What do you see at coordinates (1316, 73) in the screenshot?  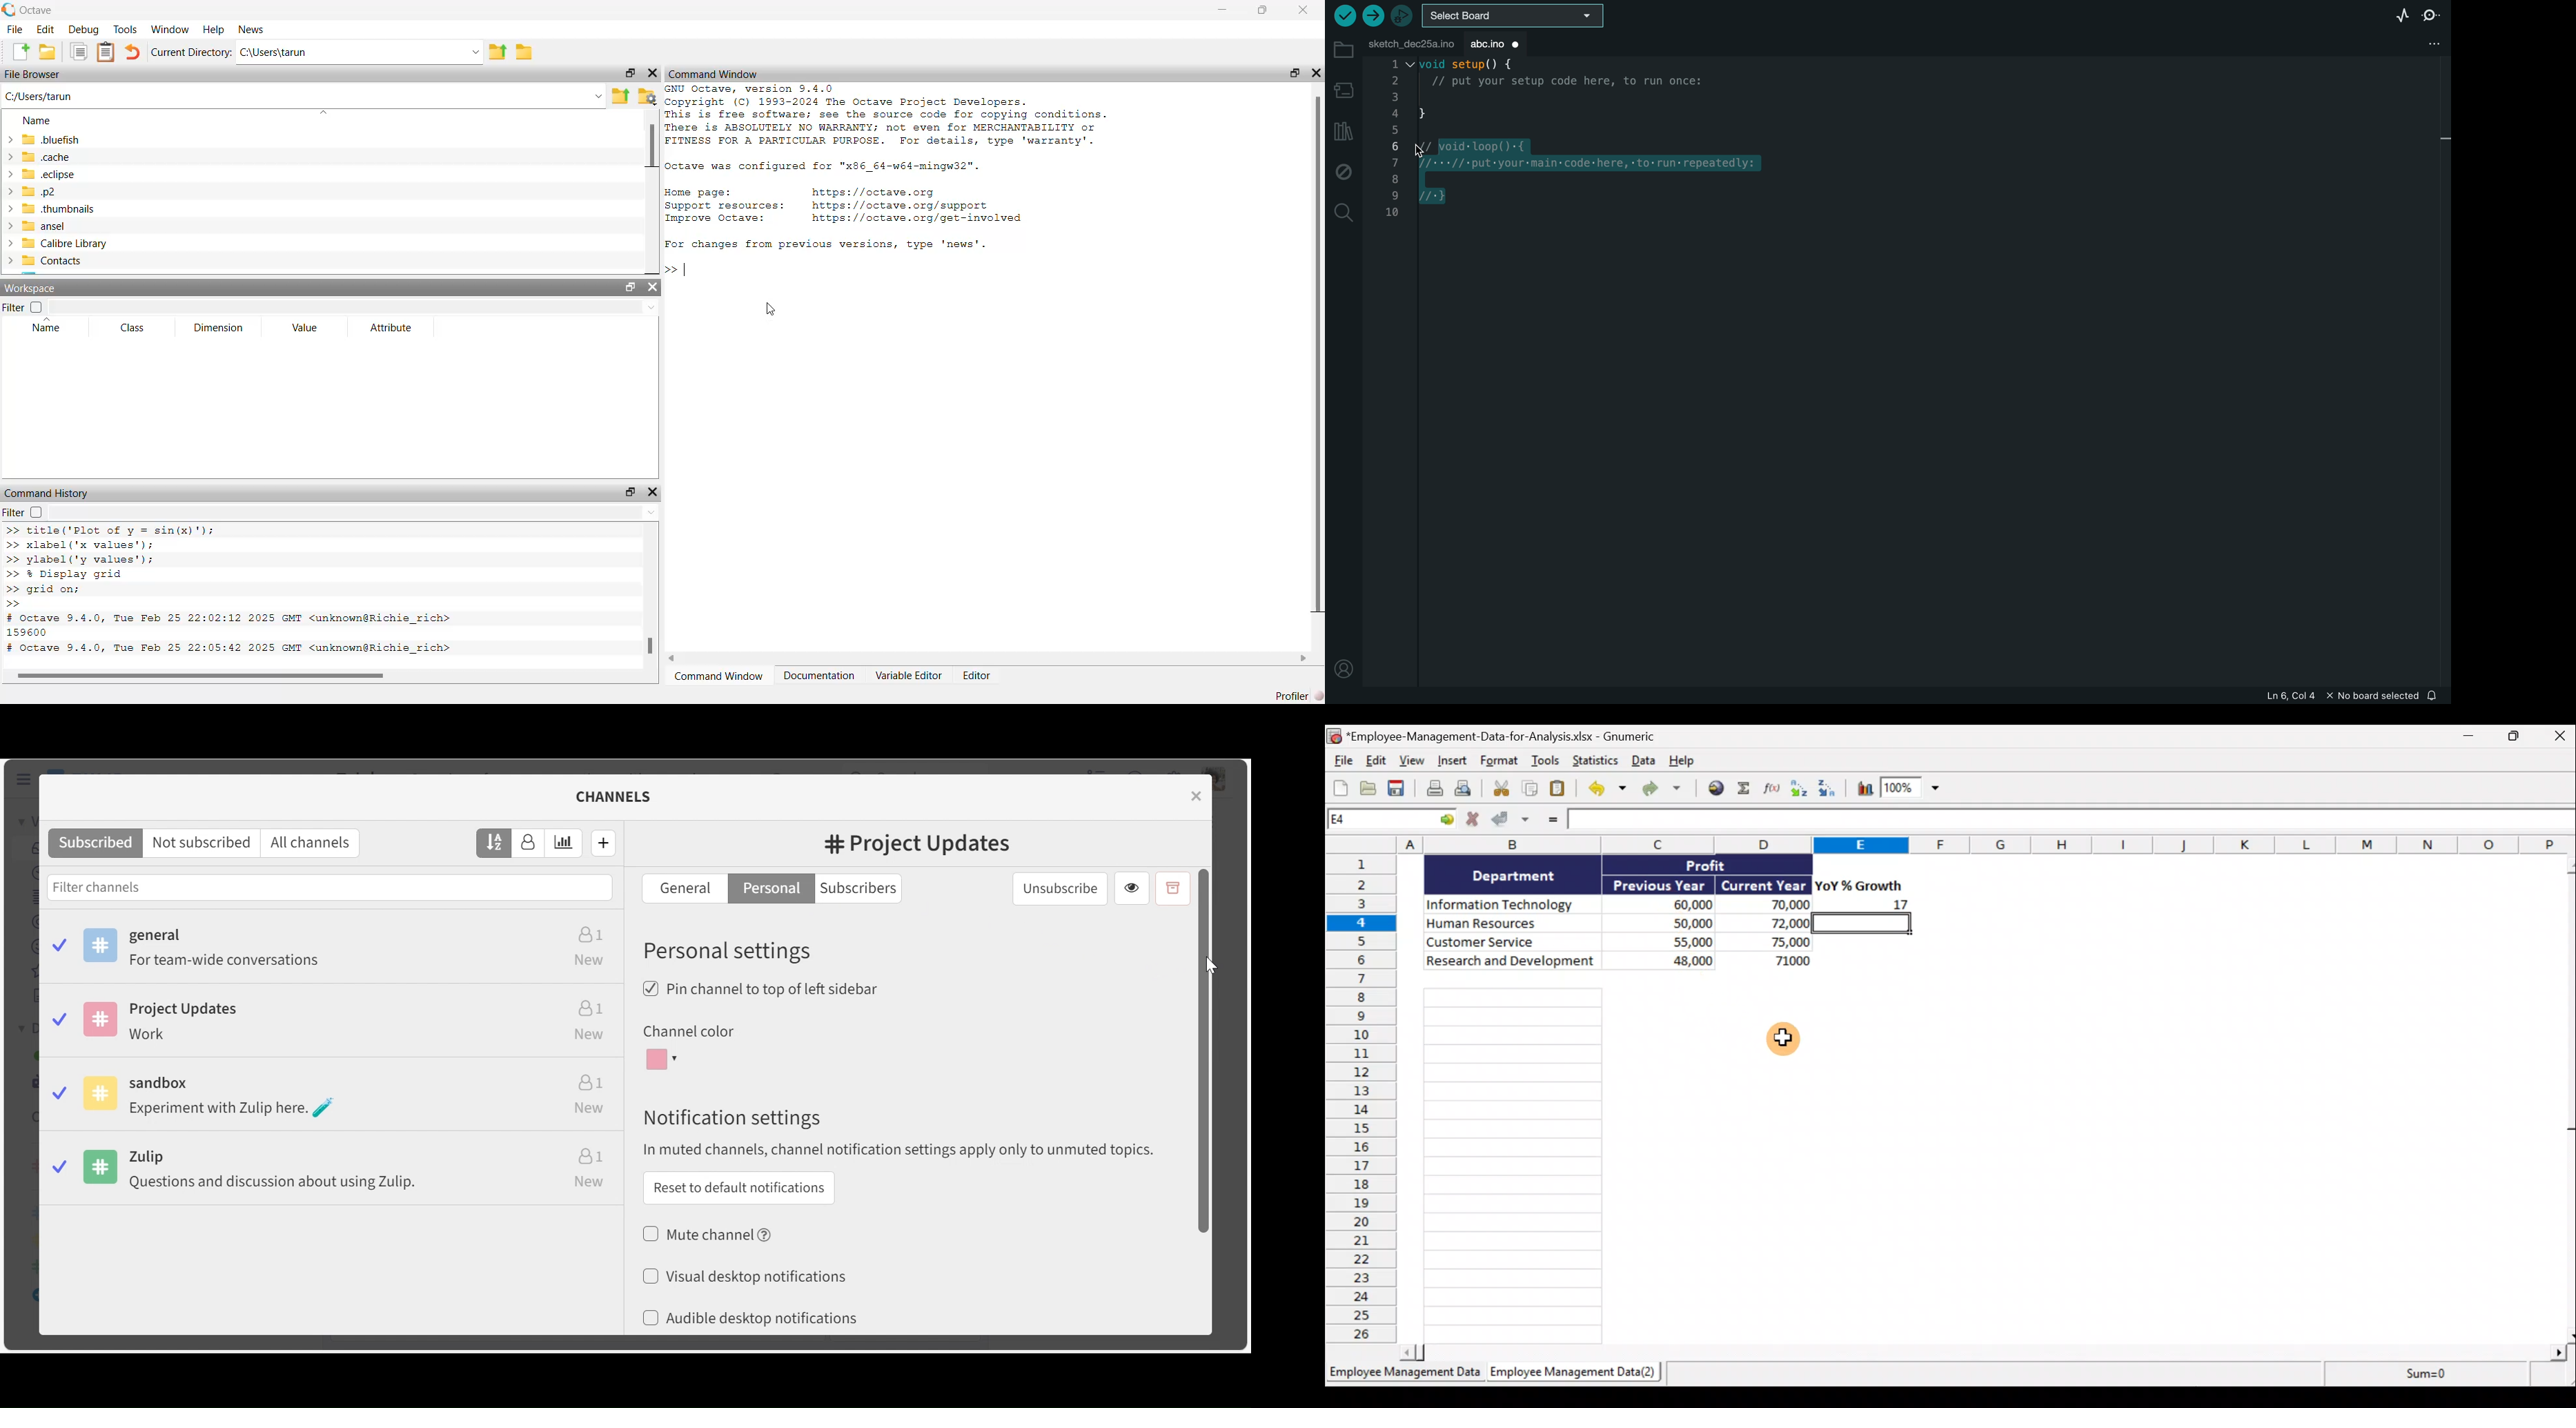 I see `close` at bounding box center [1316, 73].